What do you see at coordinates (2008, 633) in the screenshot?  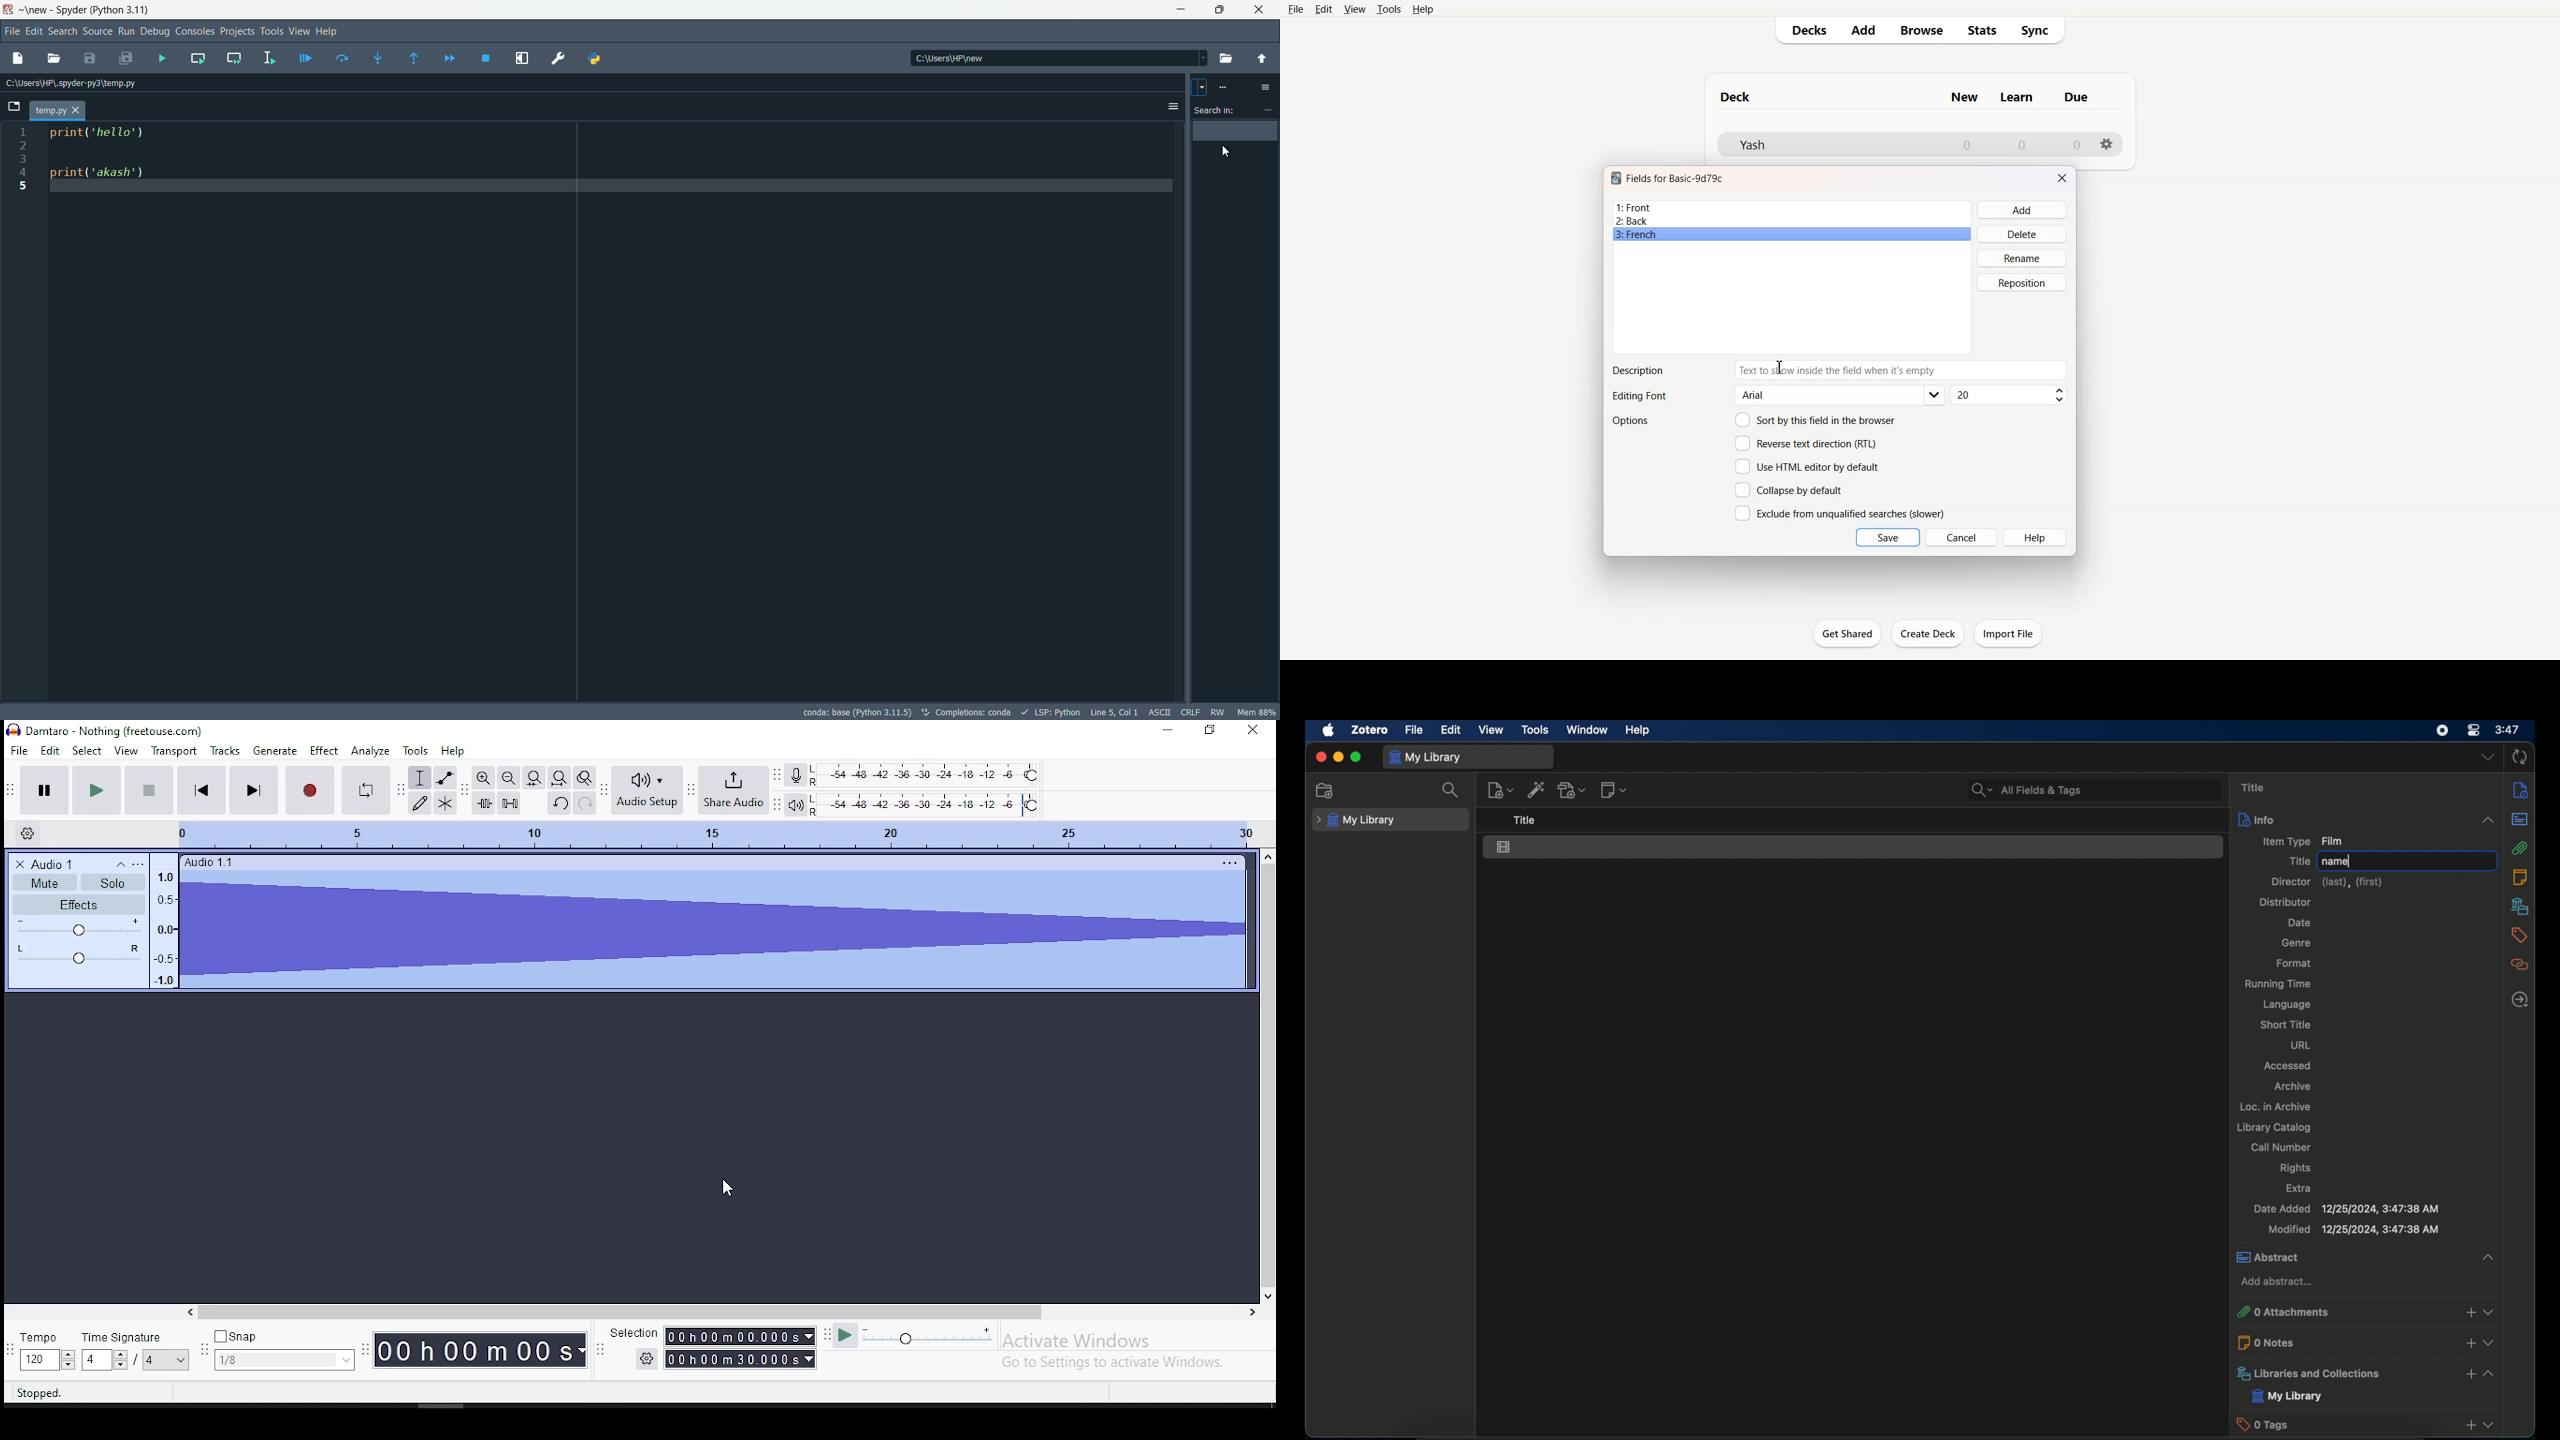 I see `Import File` at bounding box center [2008, 633].